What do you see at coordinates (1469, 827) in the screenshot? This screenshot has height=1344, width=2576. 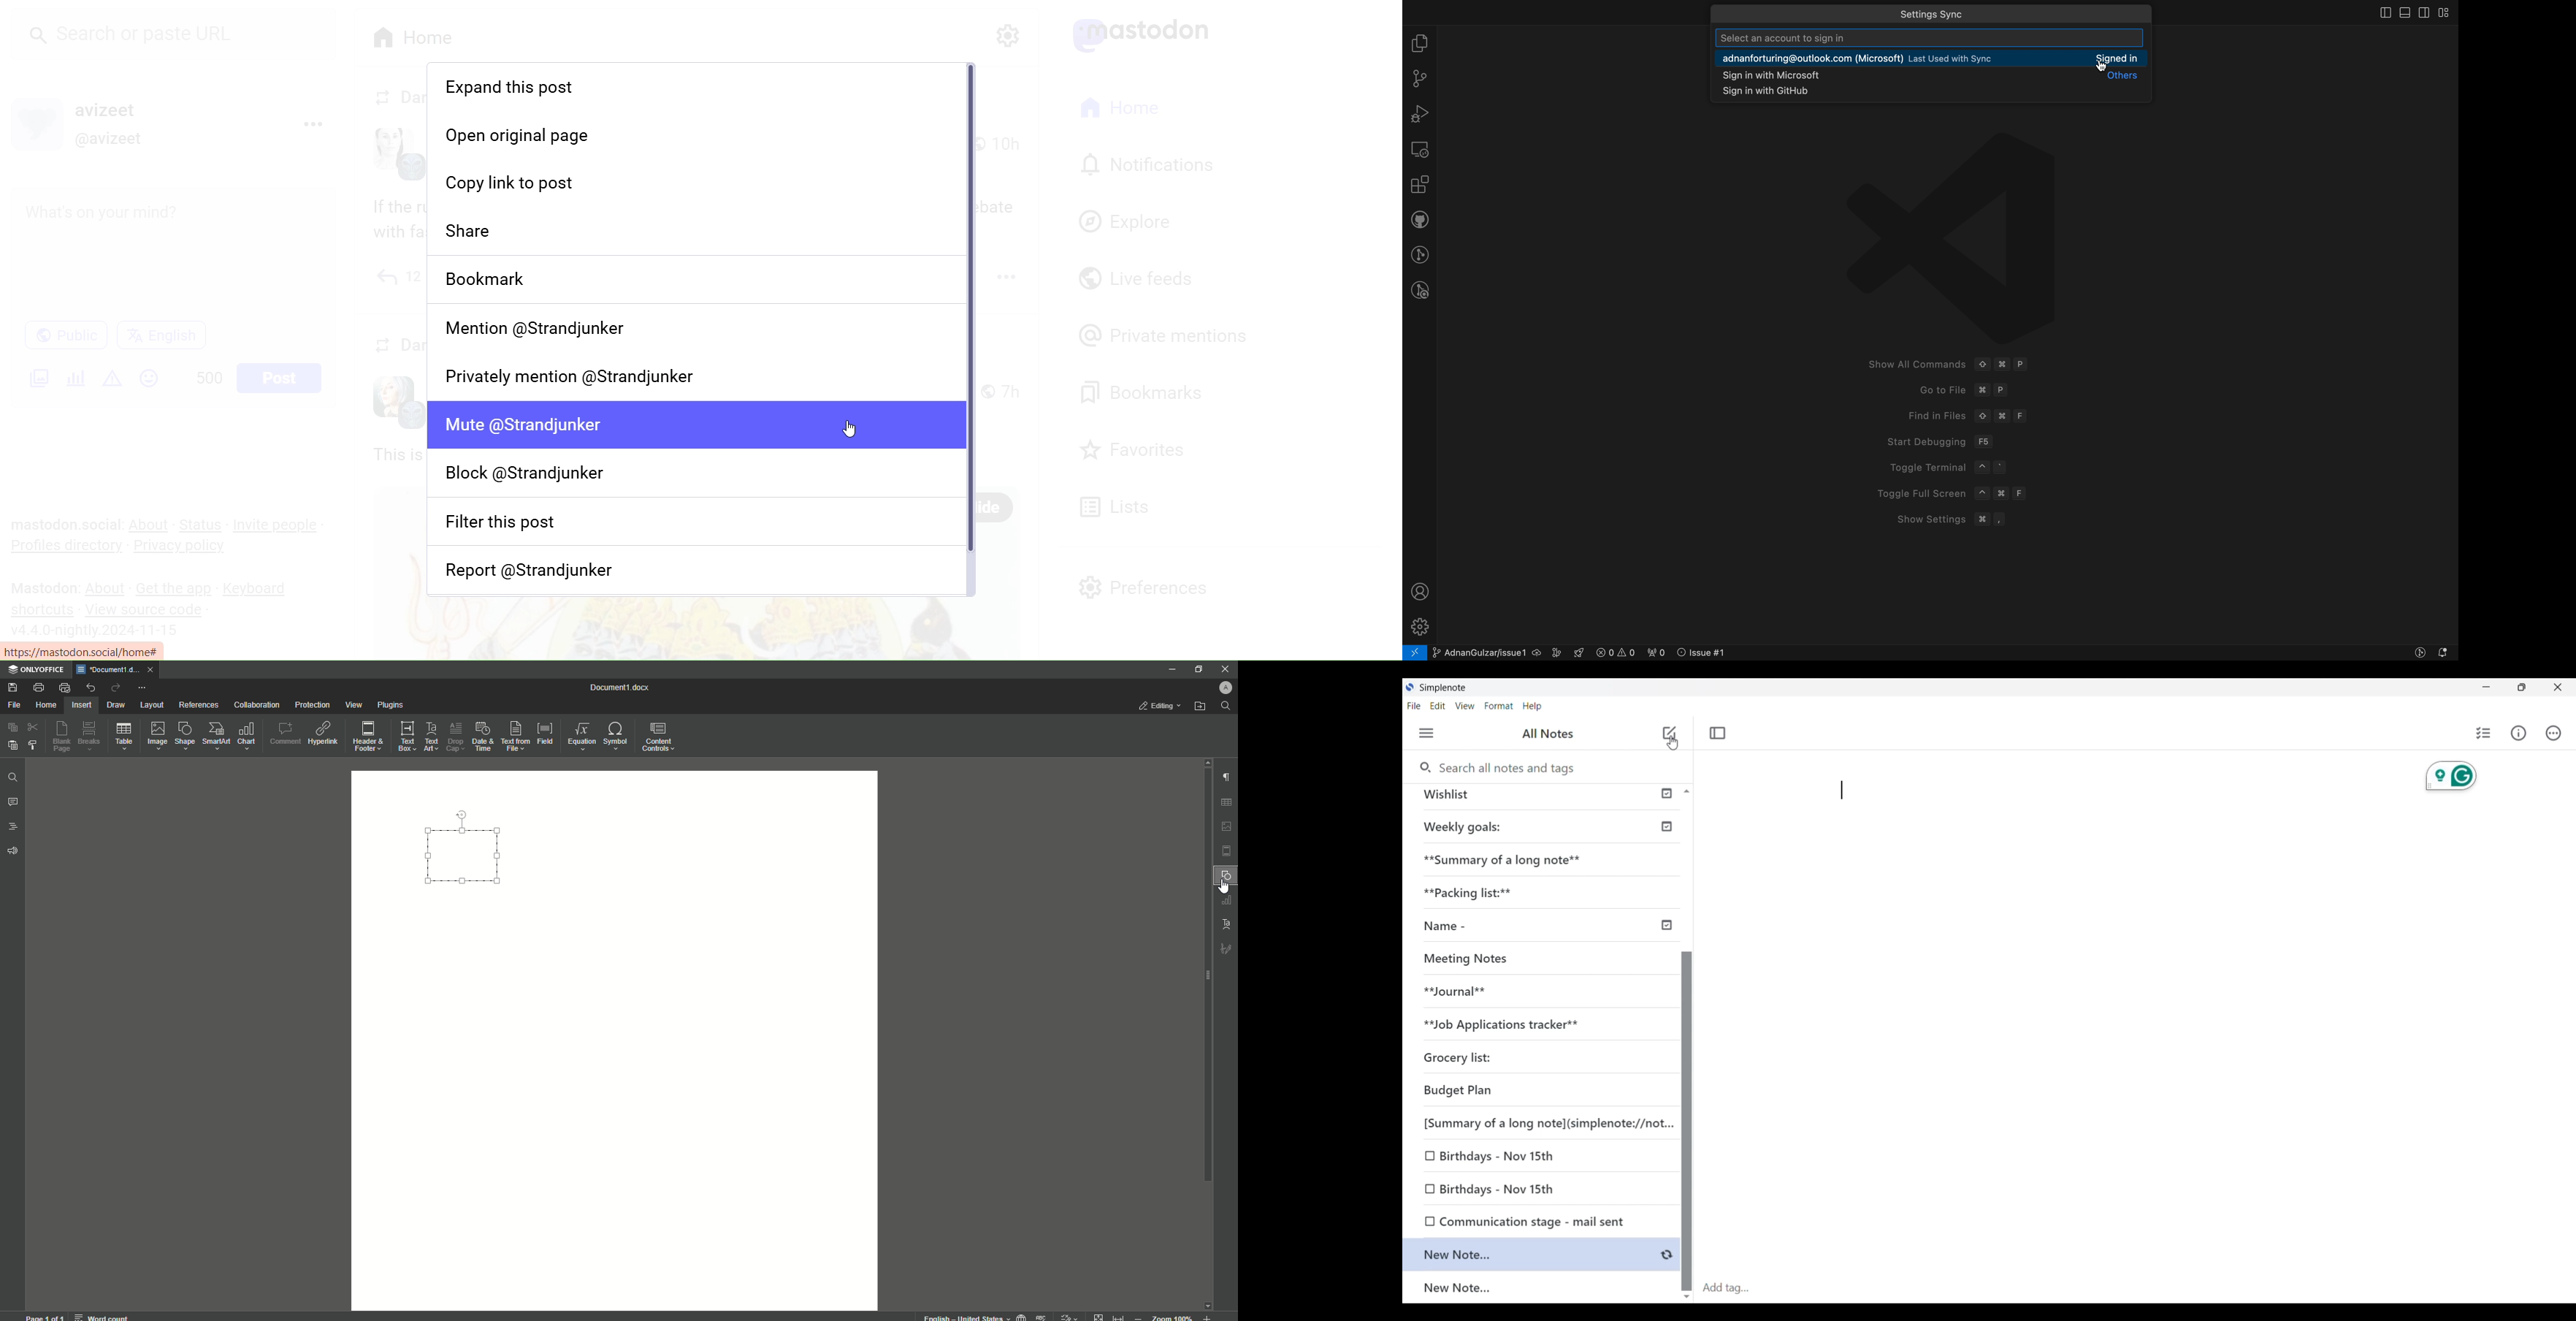 I see `Weekly goals:` at bounding box center [1469, 827].